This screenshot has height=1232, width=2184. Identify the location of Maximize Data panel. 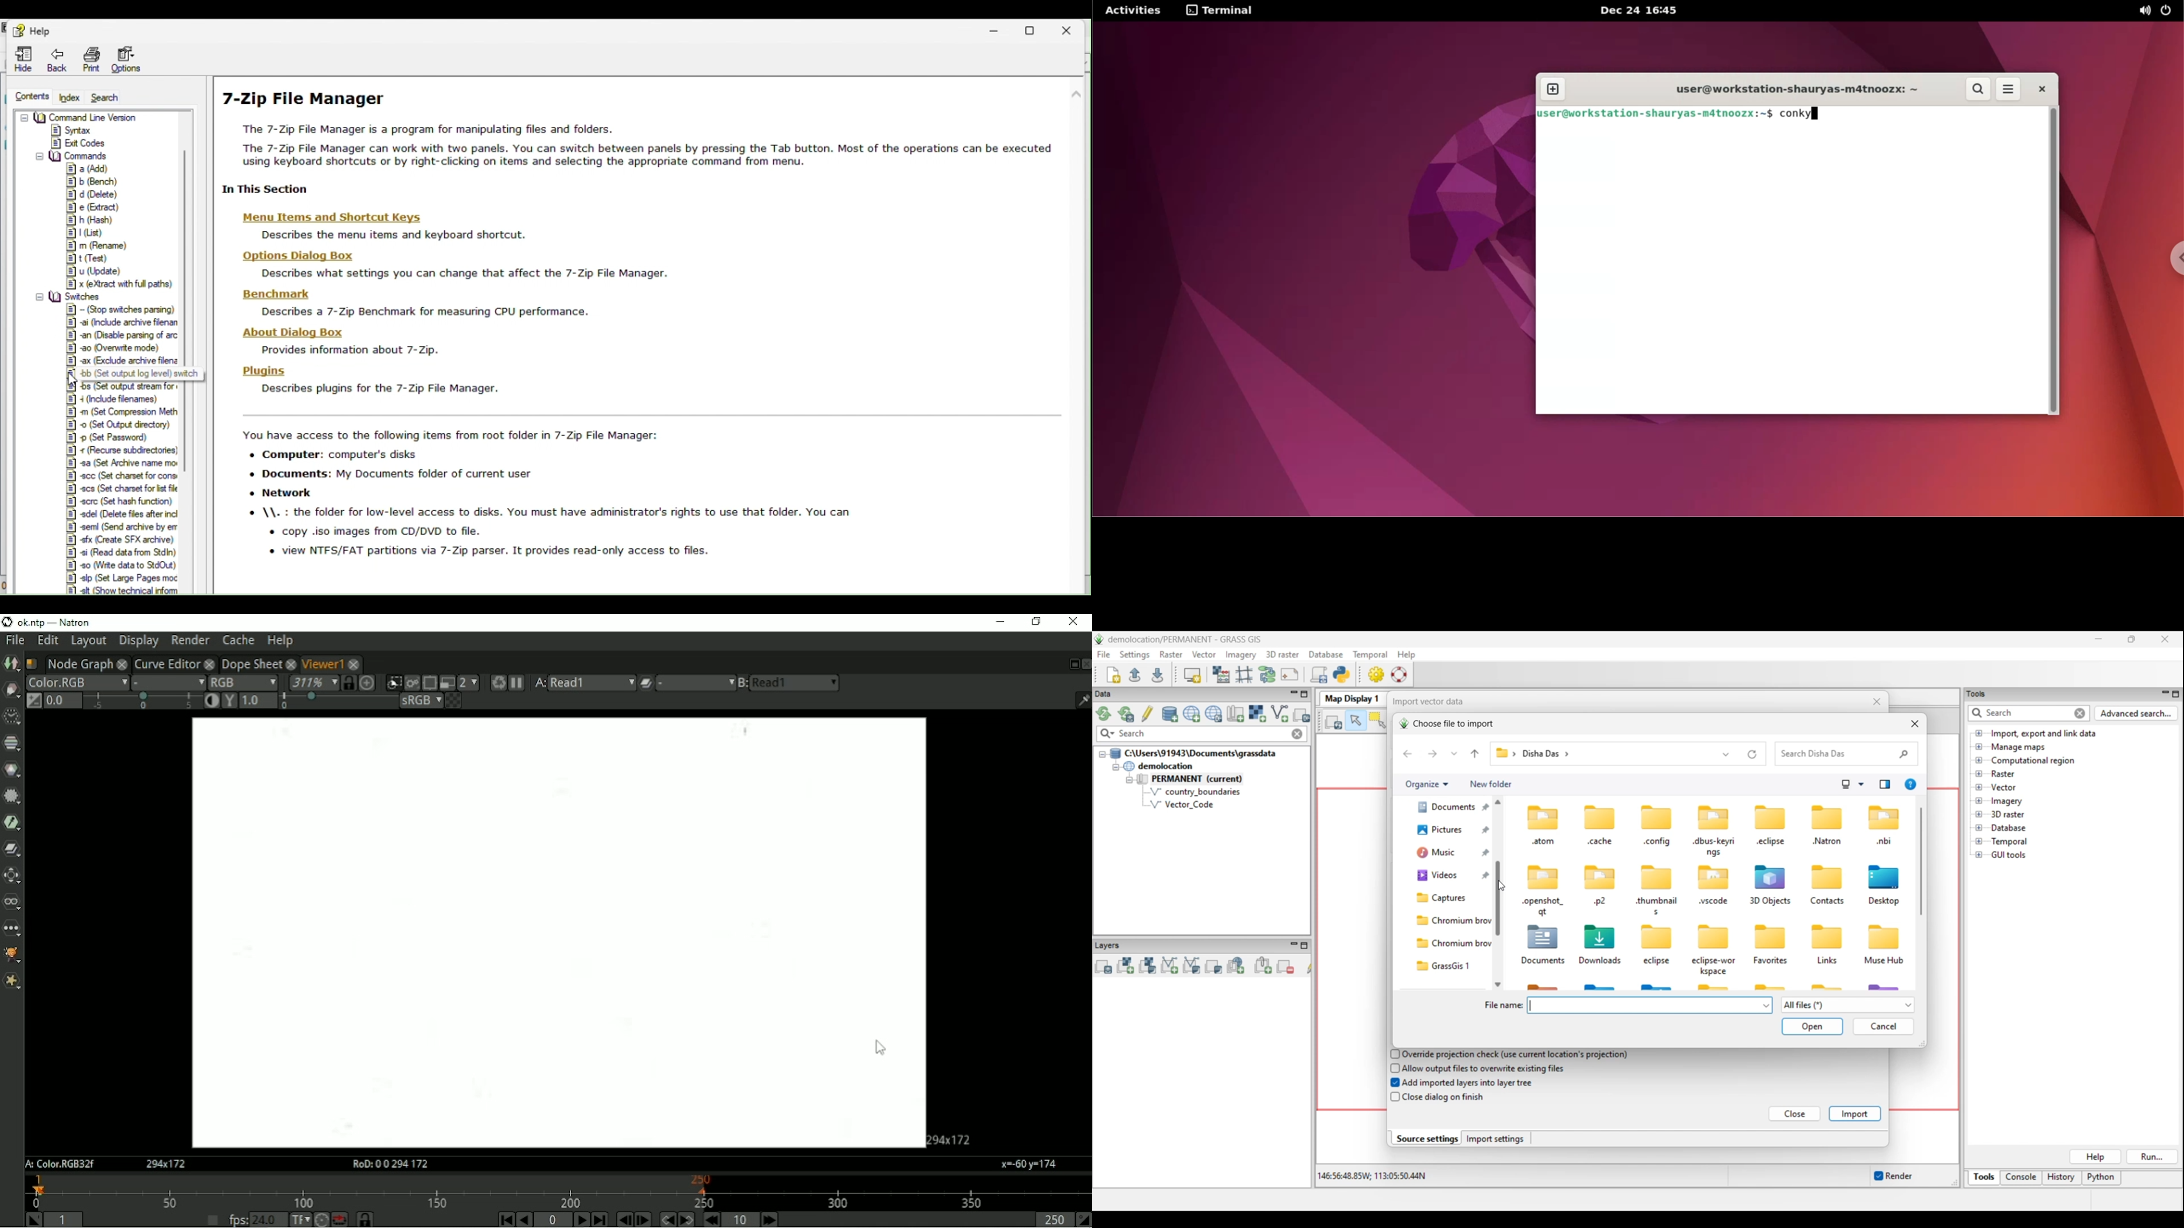
(1305, 694).